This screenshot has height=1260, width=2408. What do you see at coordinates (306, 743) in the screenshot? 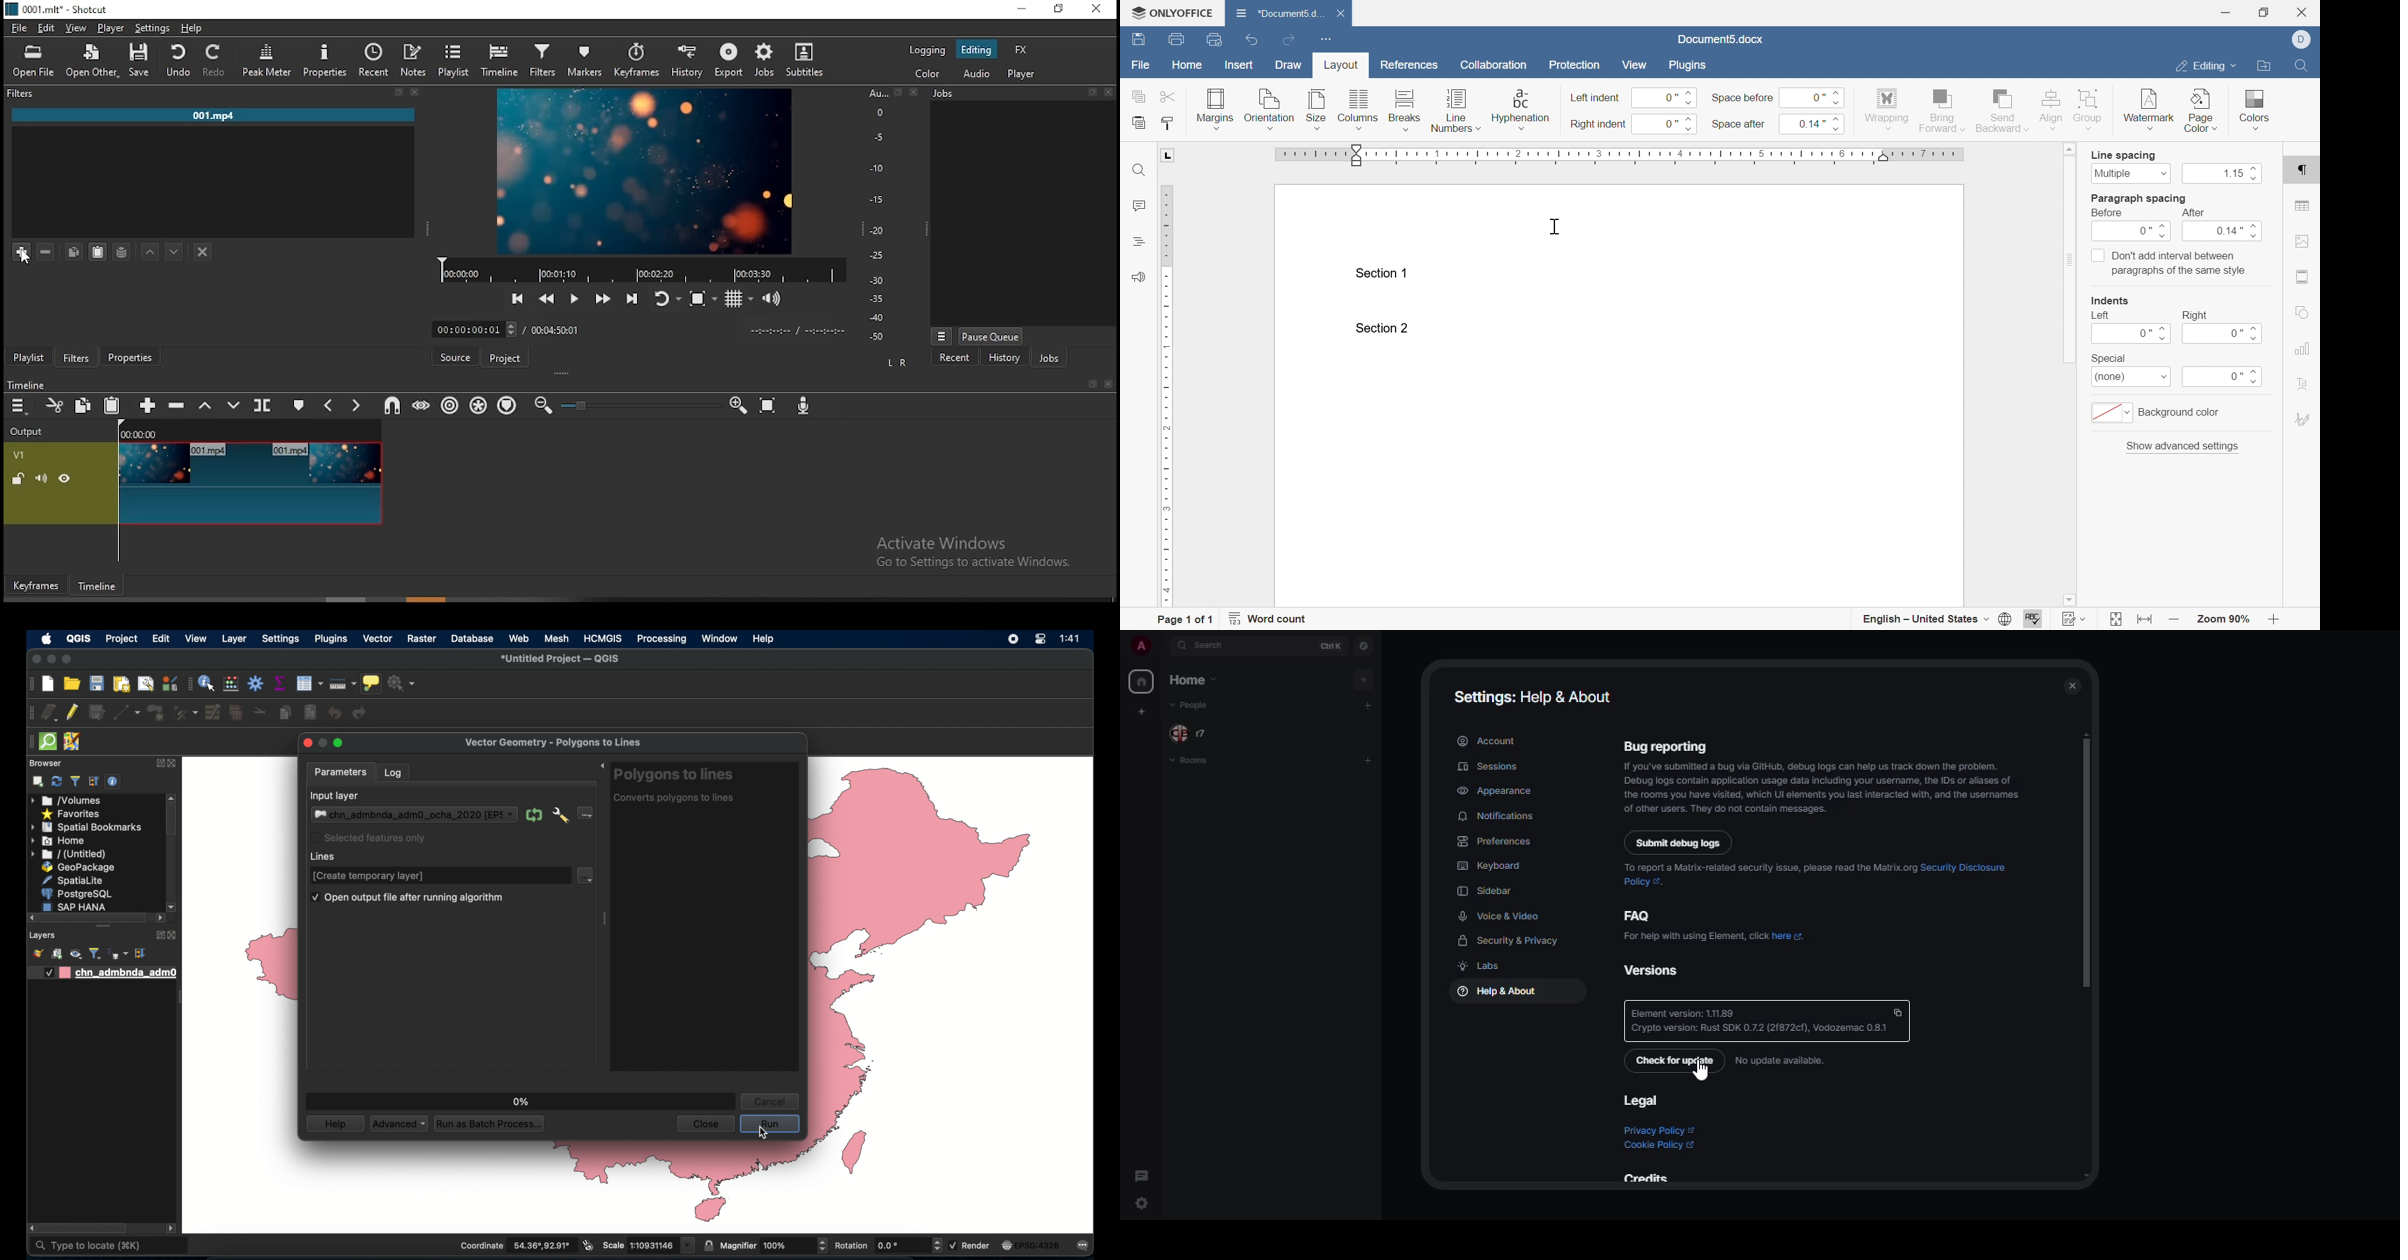
I see `close` at bounding box center [306, 743].